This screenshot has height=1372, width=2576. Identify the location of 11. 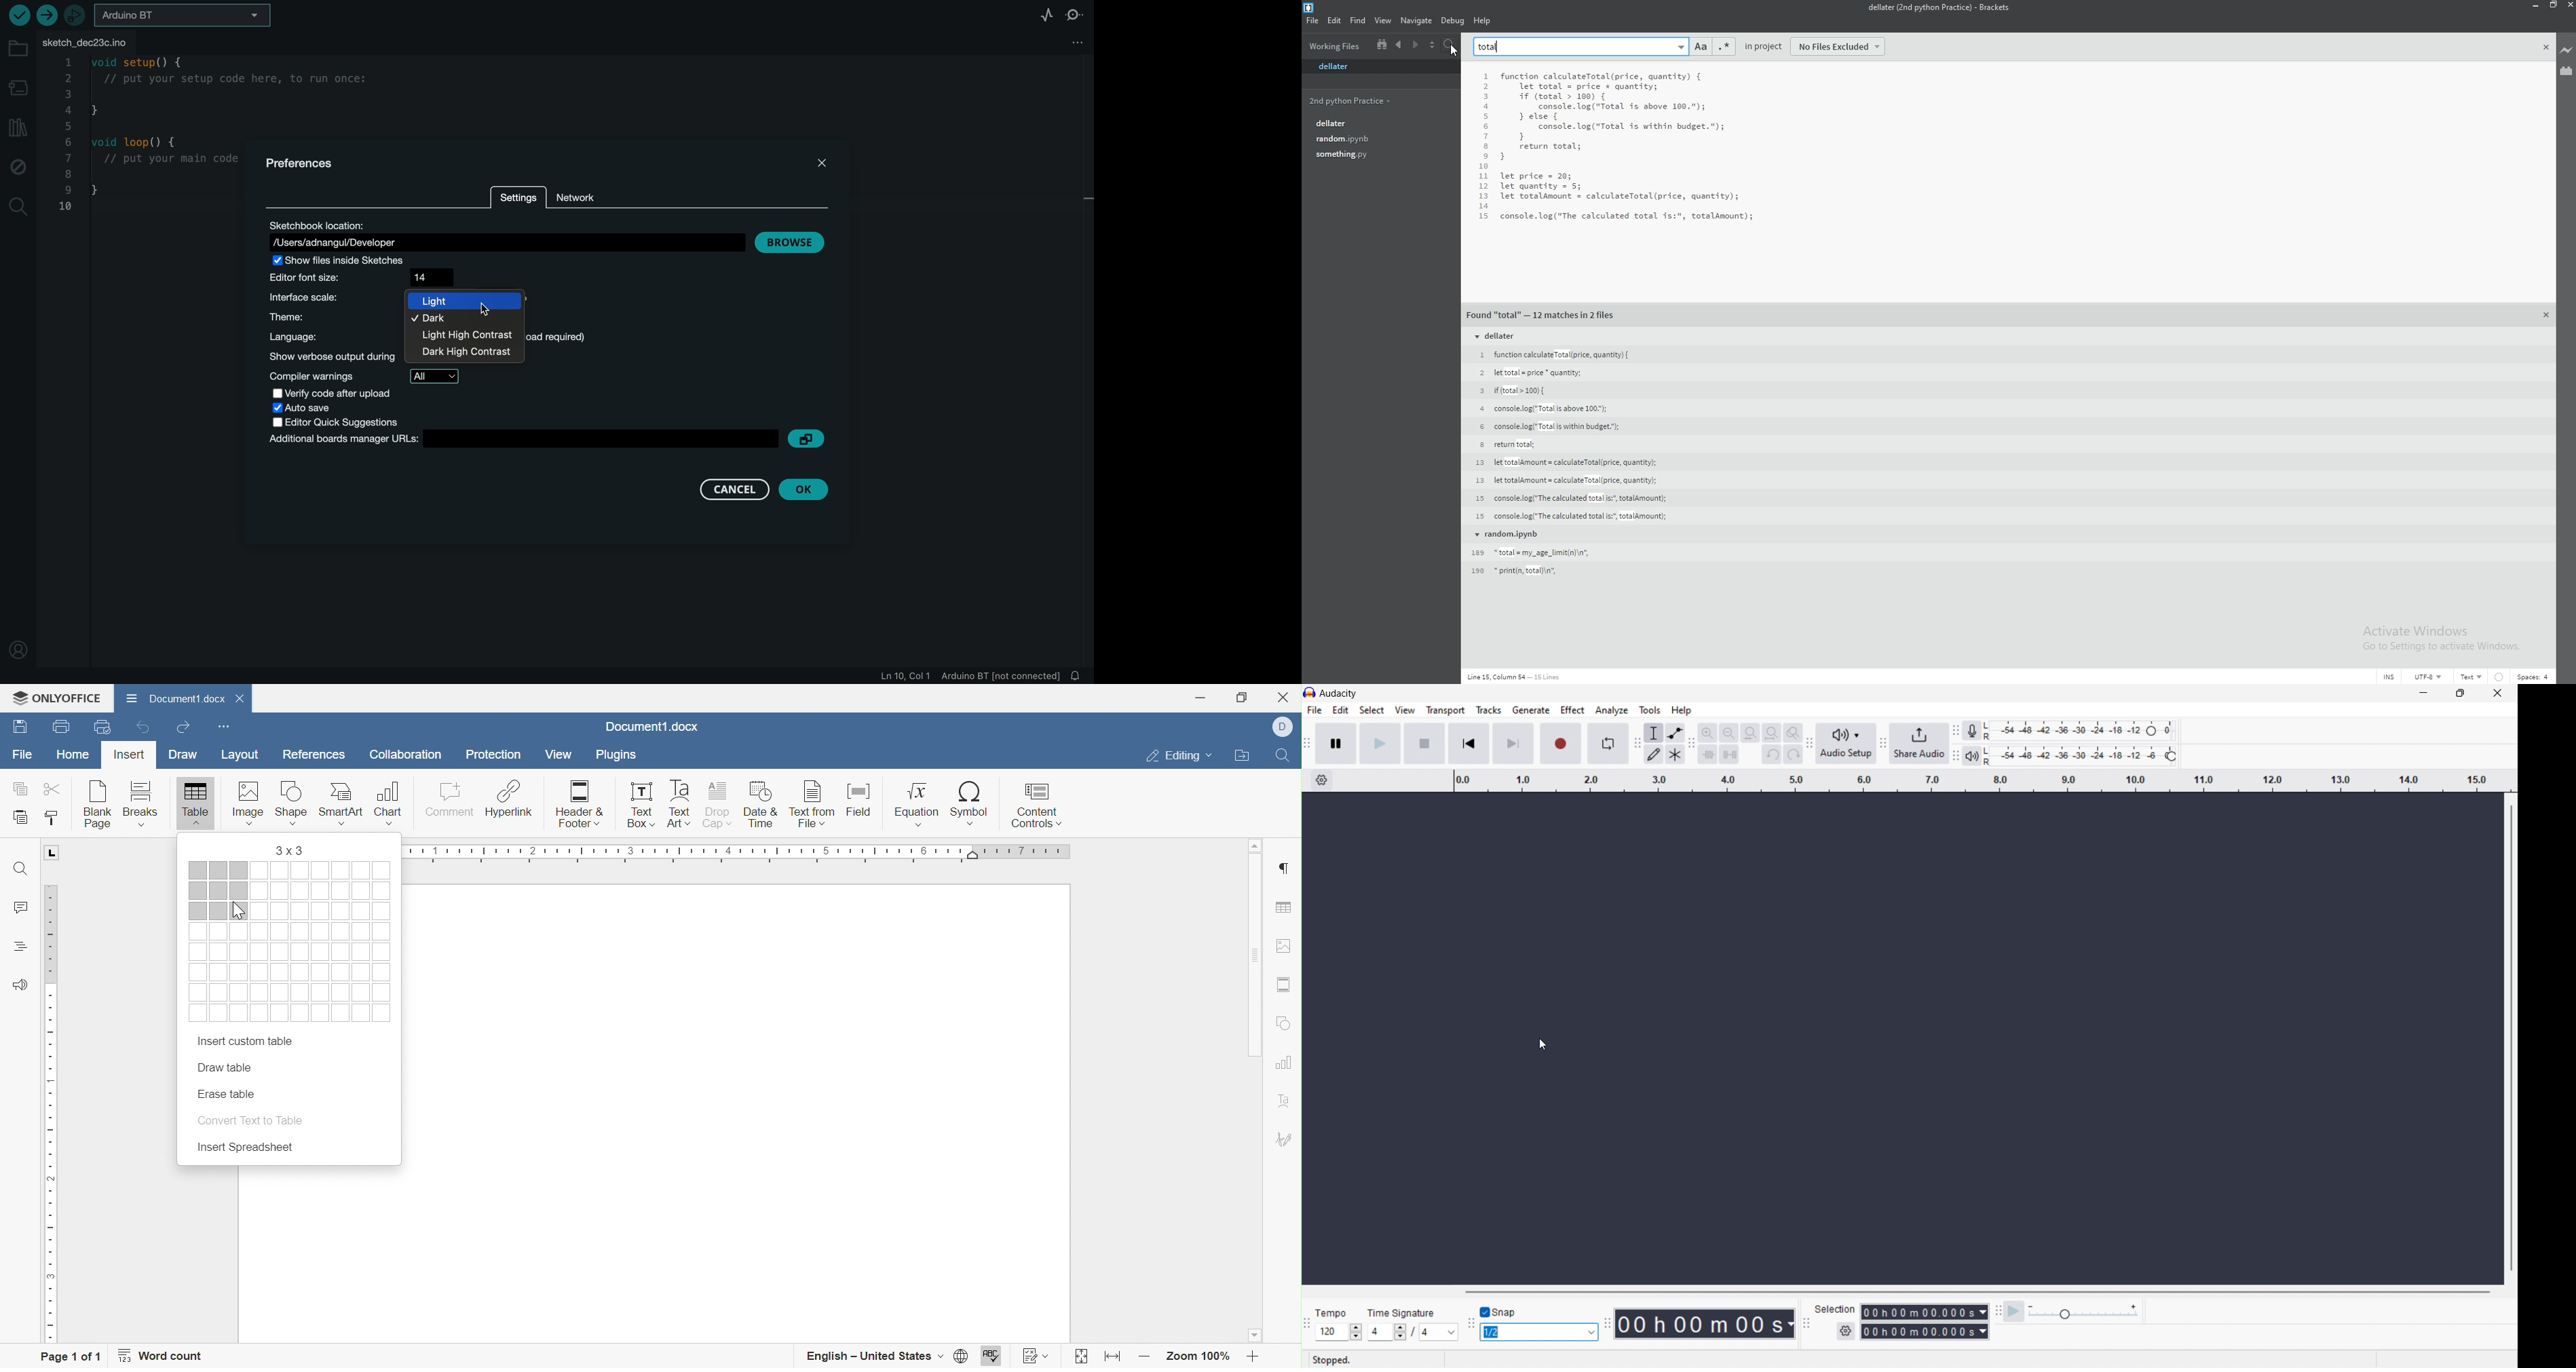
(1484, 177).